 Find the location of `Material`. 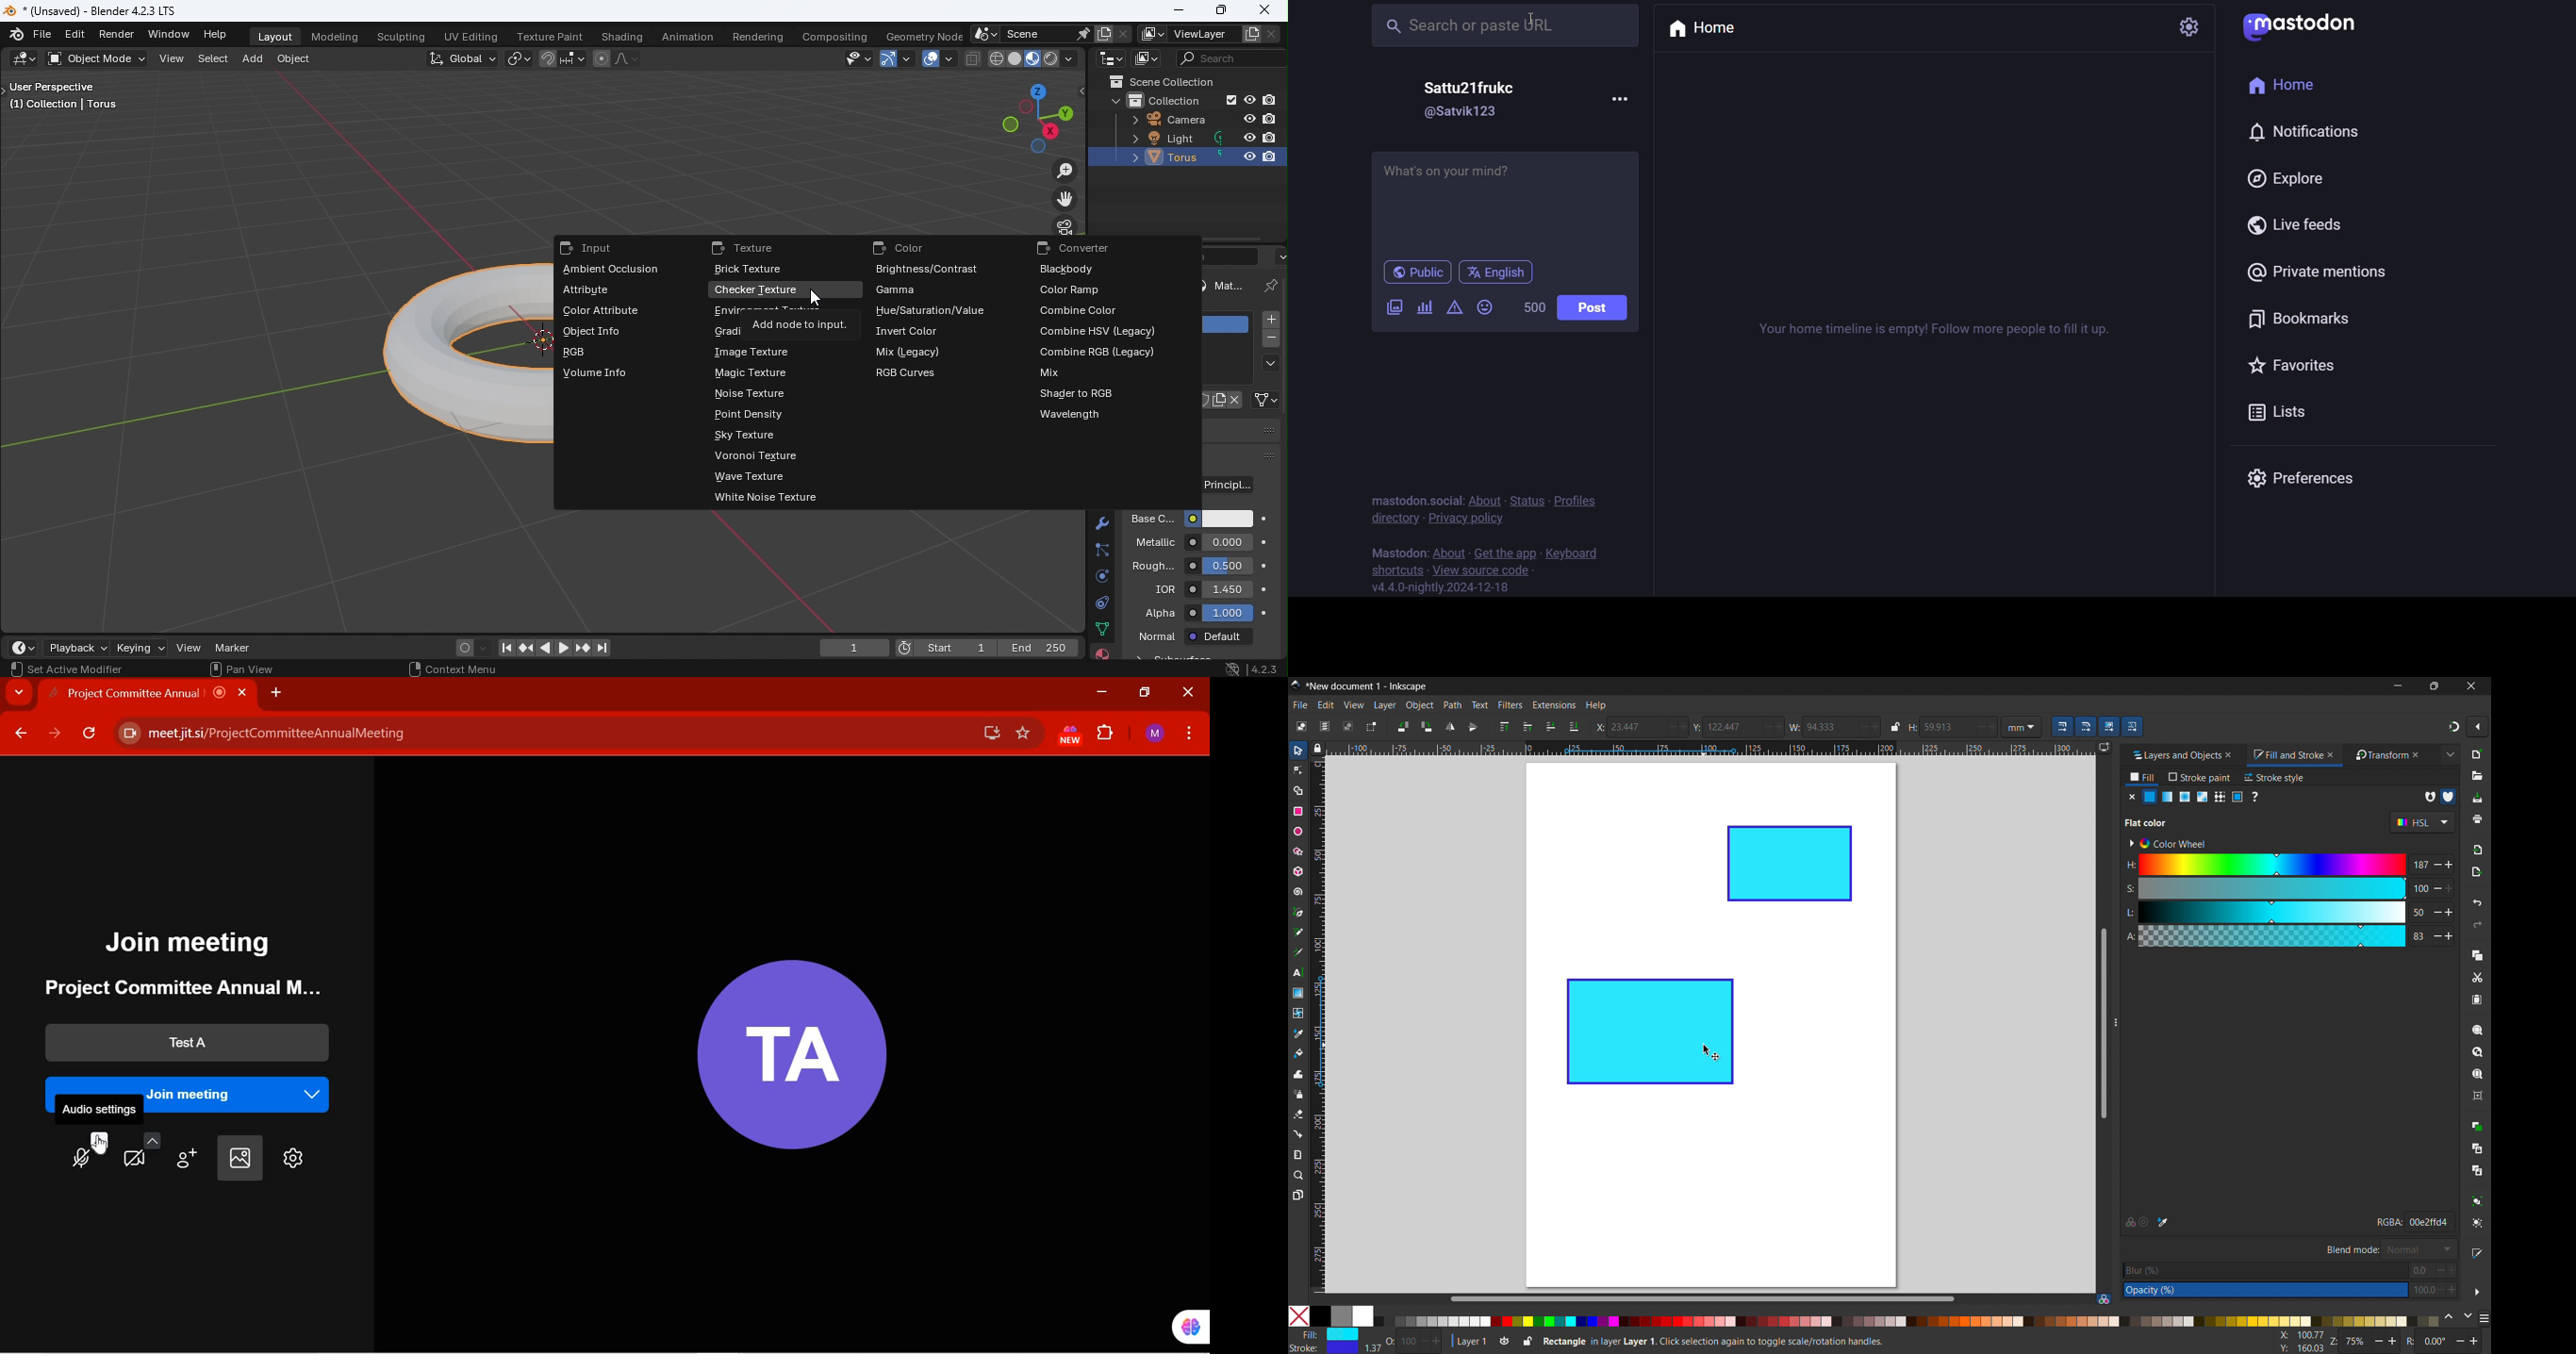

Material is located at coordinates (1230, 324).